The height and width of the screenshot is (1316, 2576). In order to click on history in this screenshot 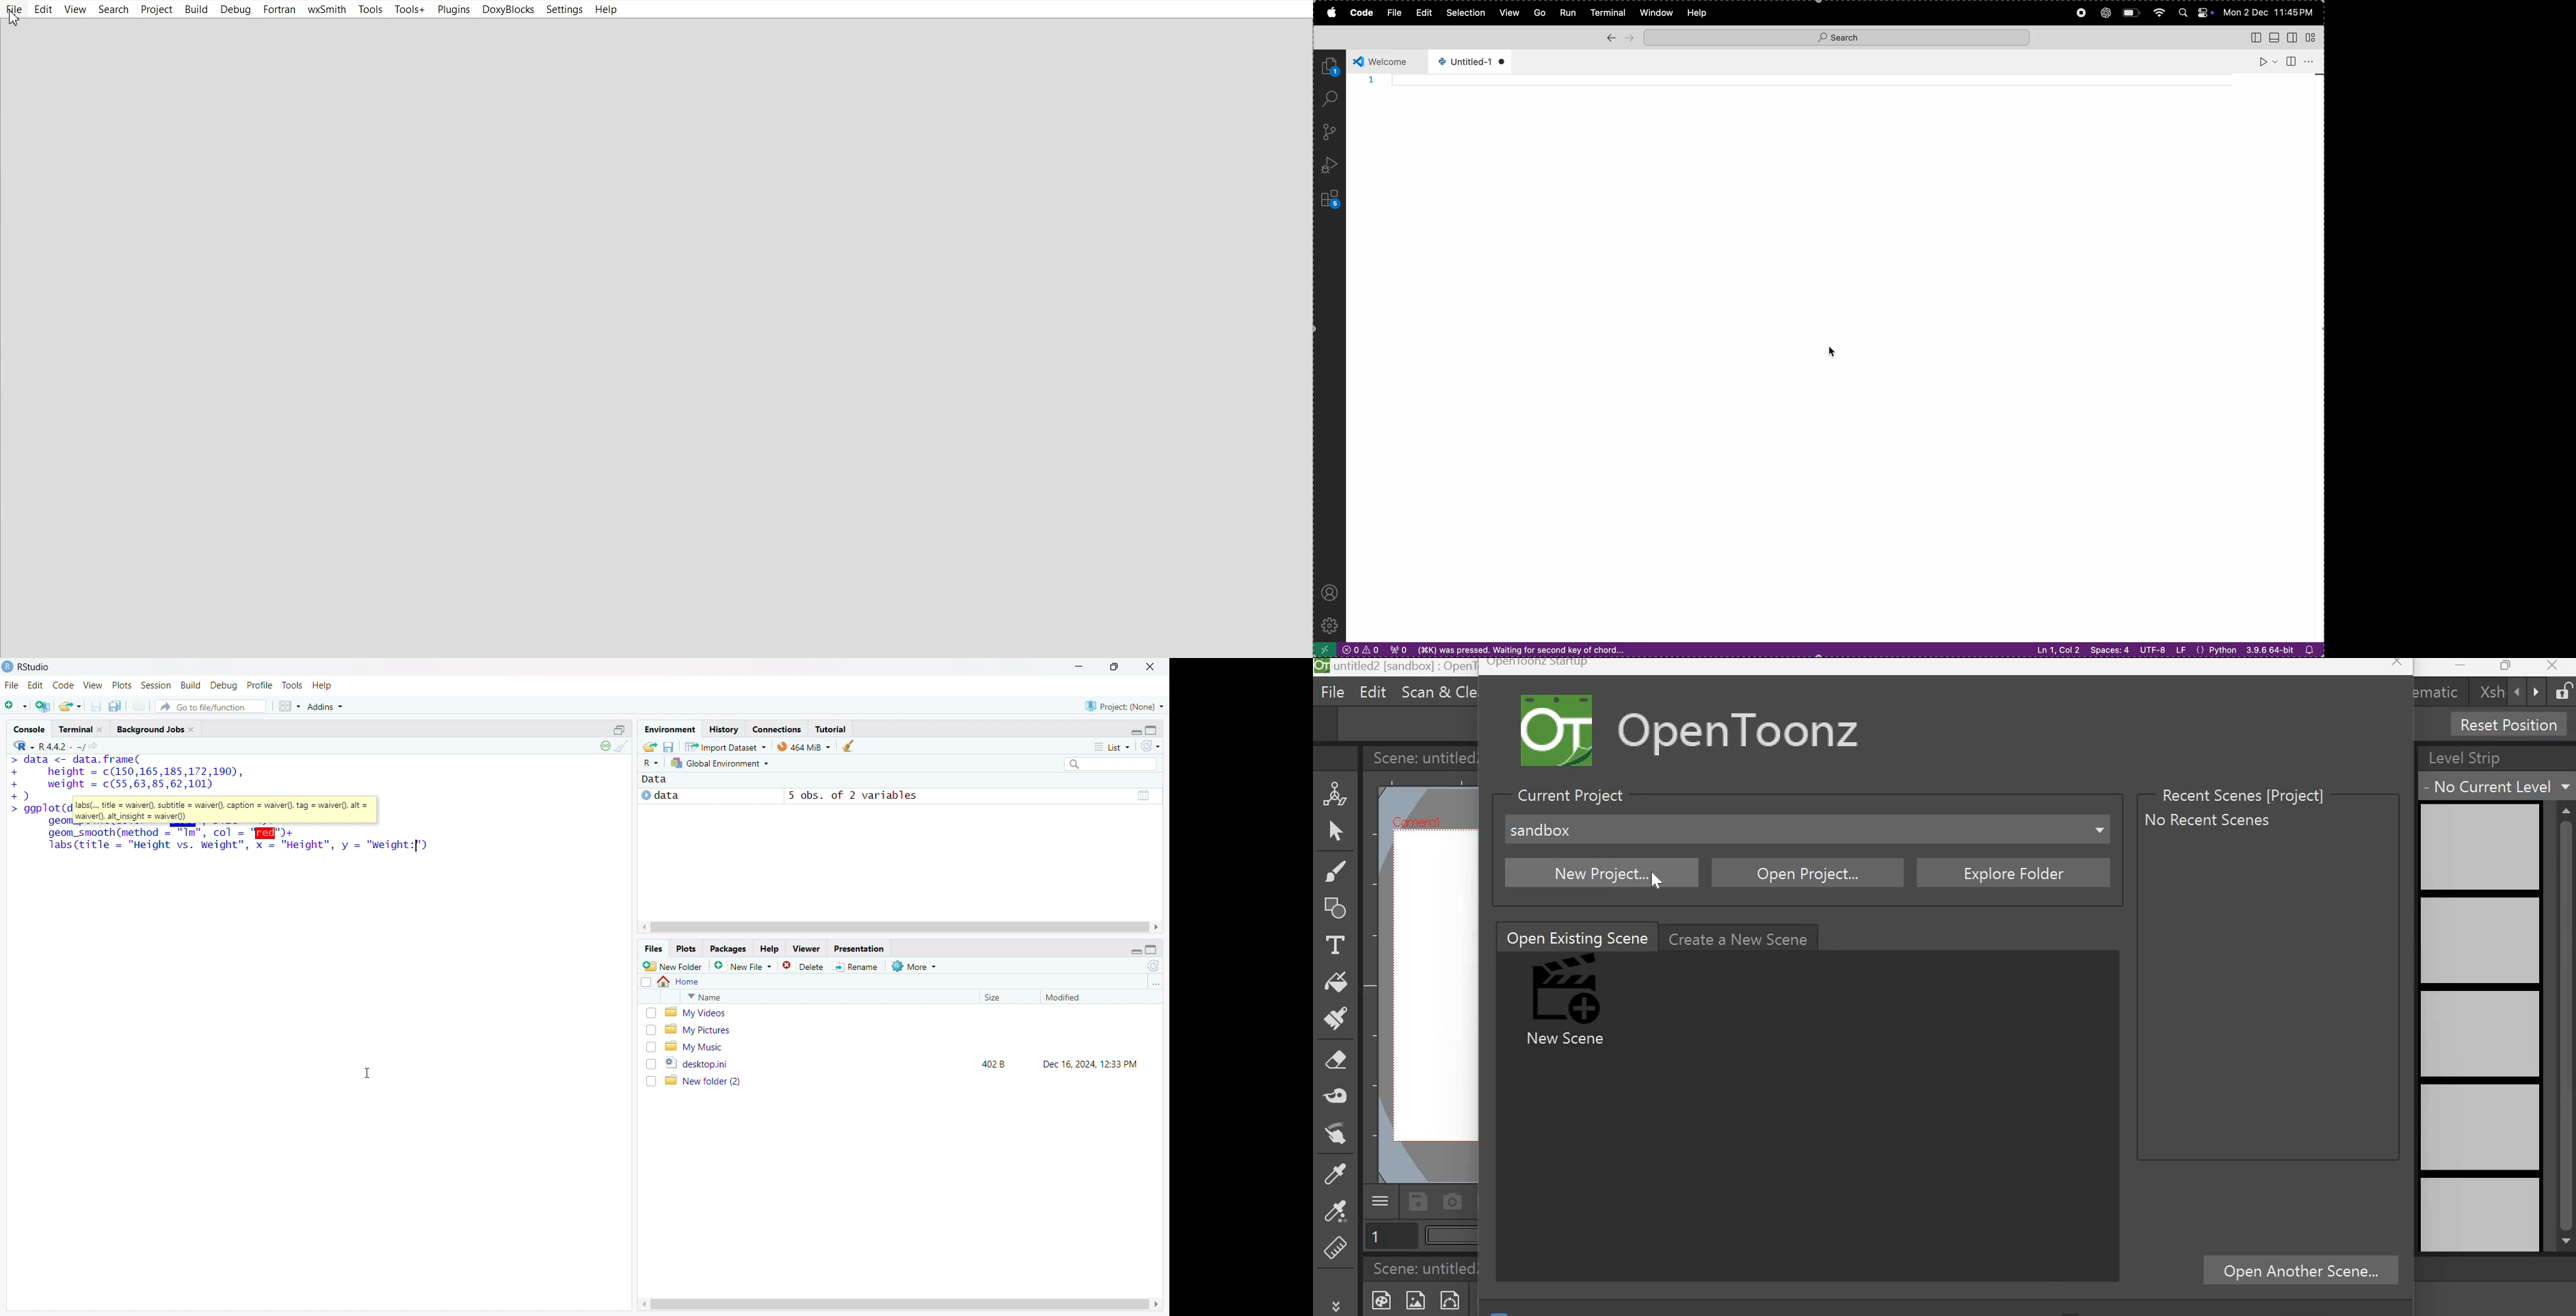, I will do `click(724, 729)`.